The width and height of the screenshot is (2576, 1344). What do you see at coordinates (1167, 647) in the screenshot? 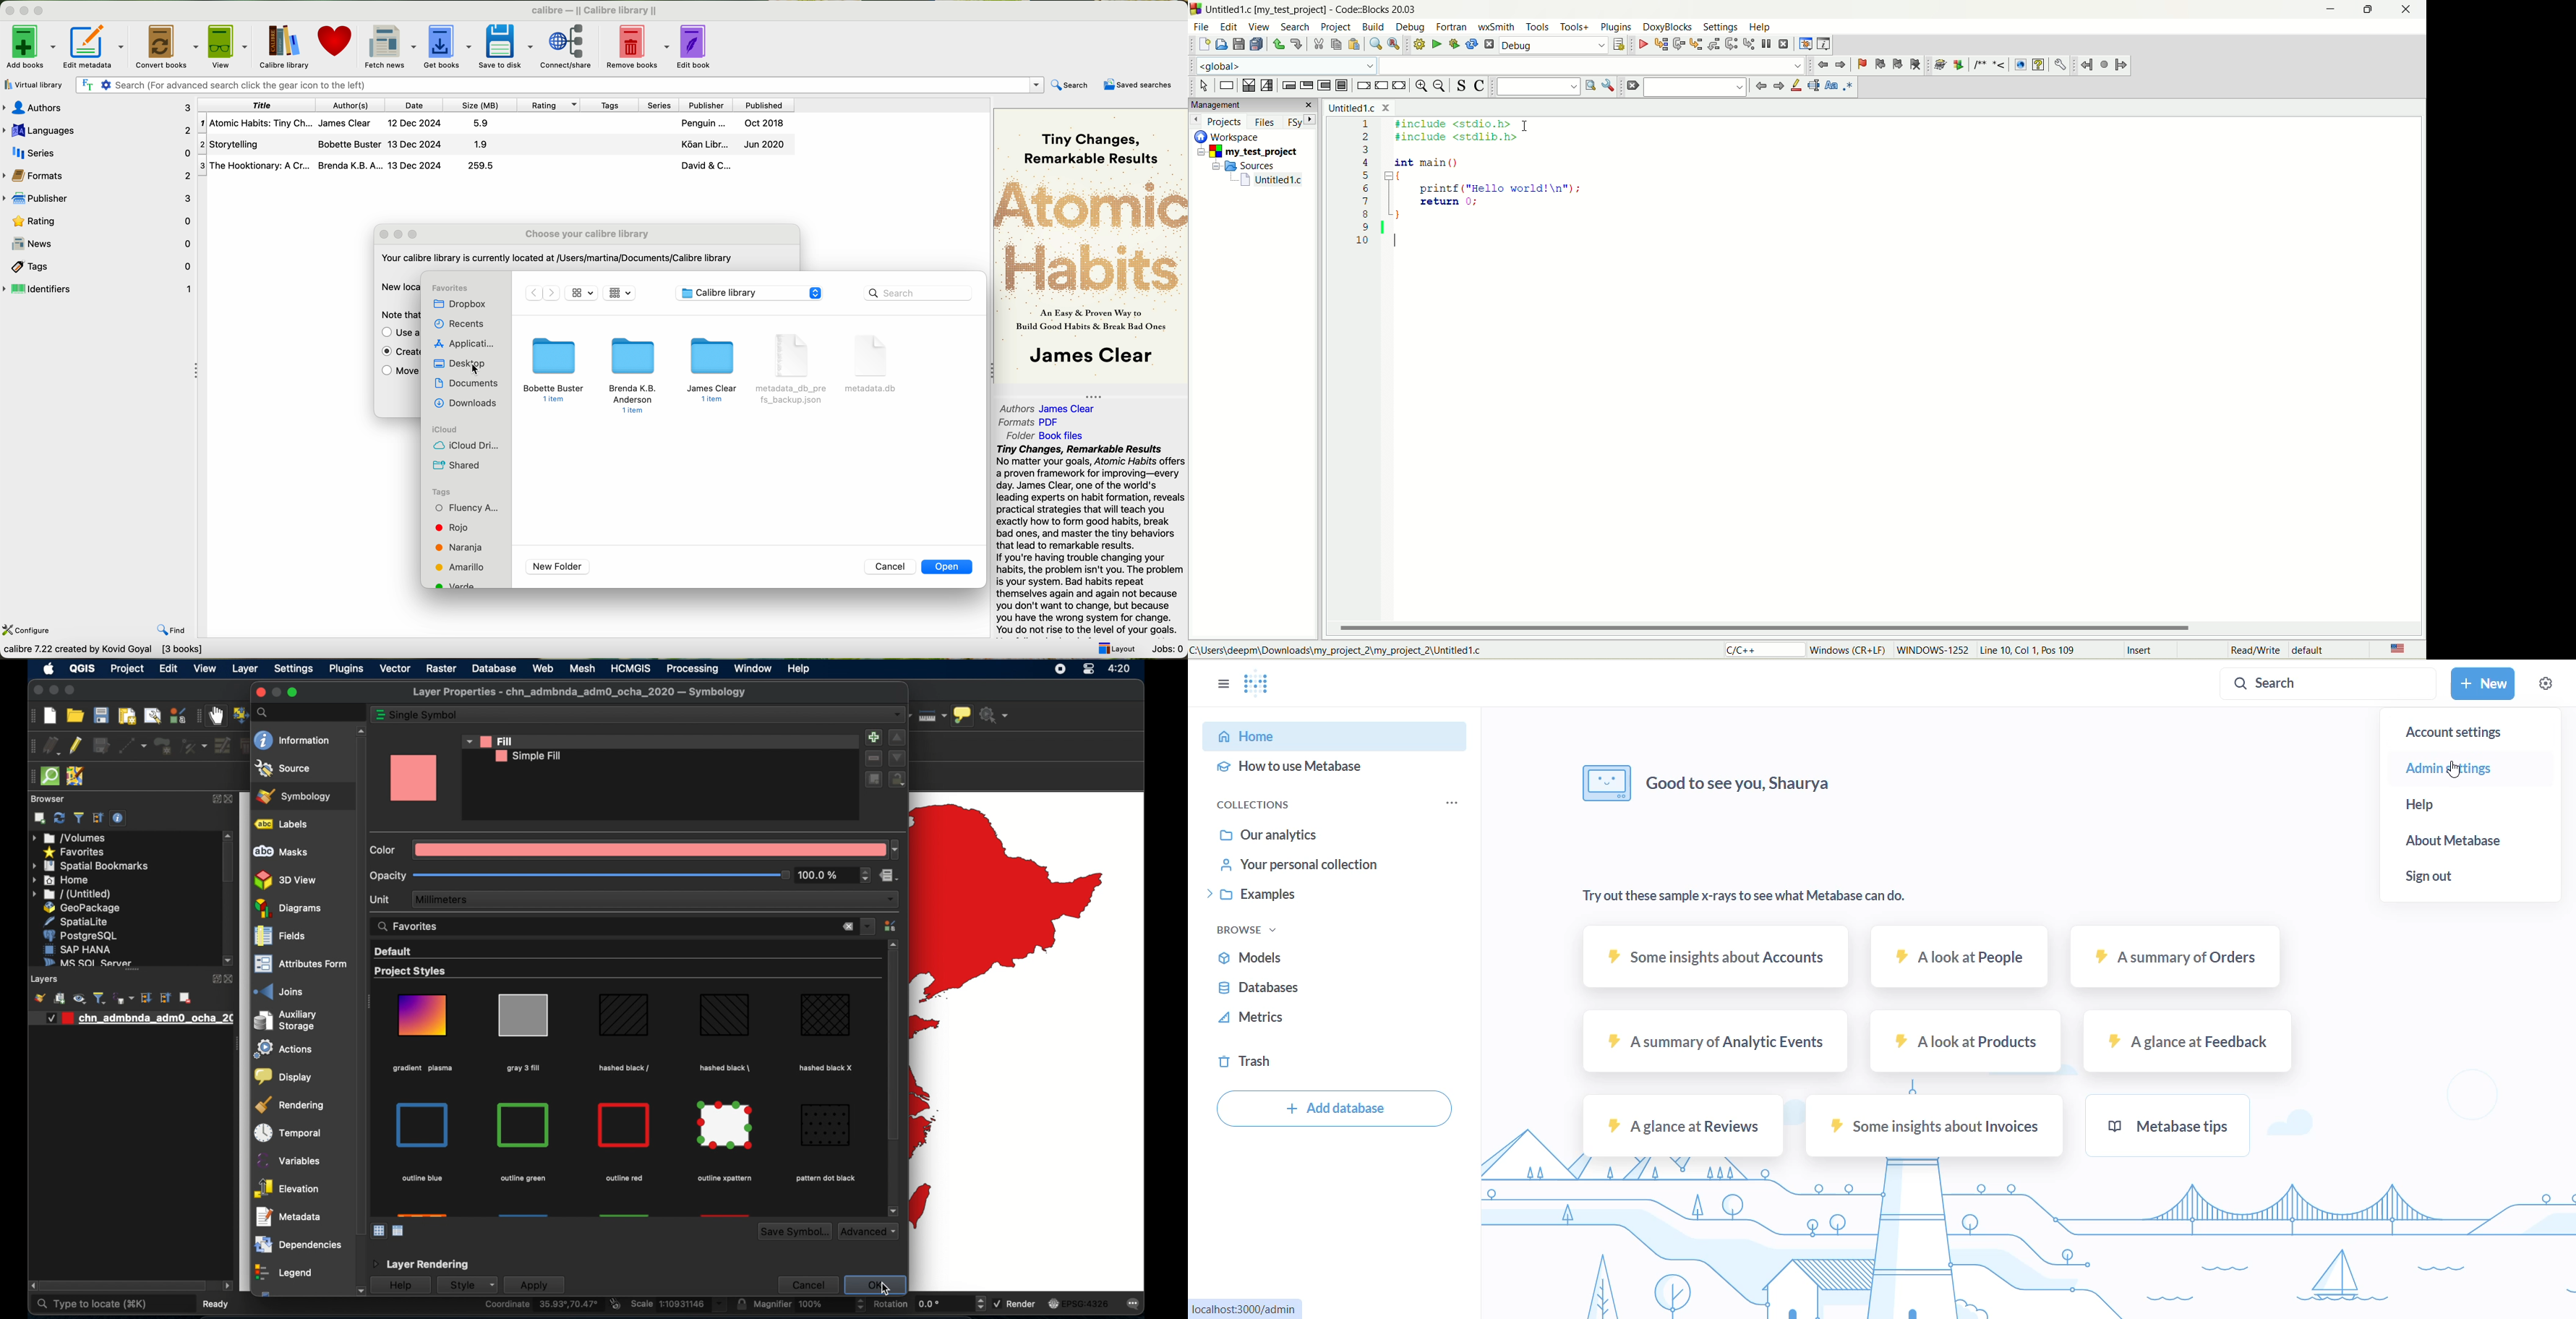
I see `Jobs: 0` at bounding box center [1167, 647].